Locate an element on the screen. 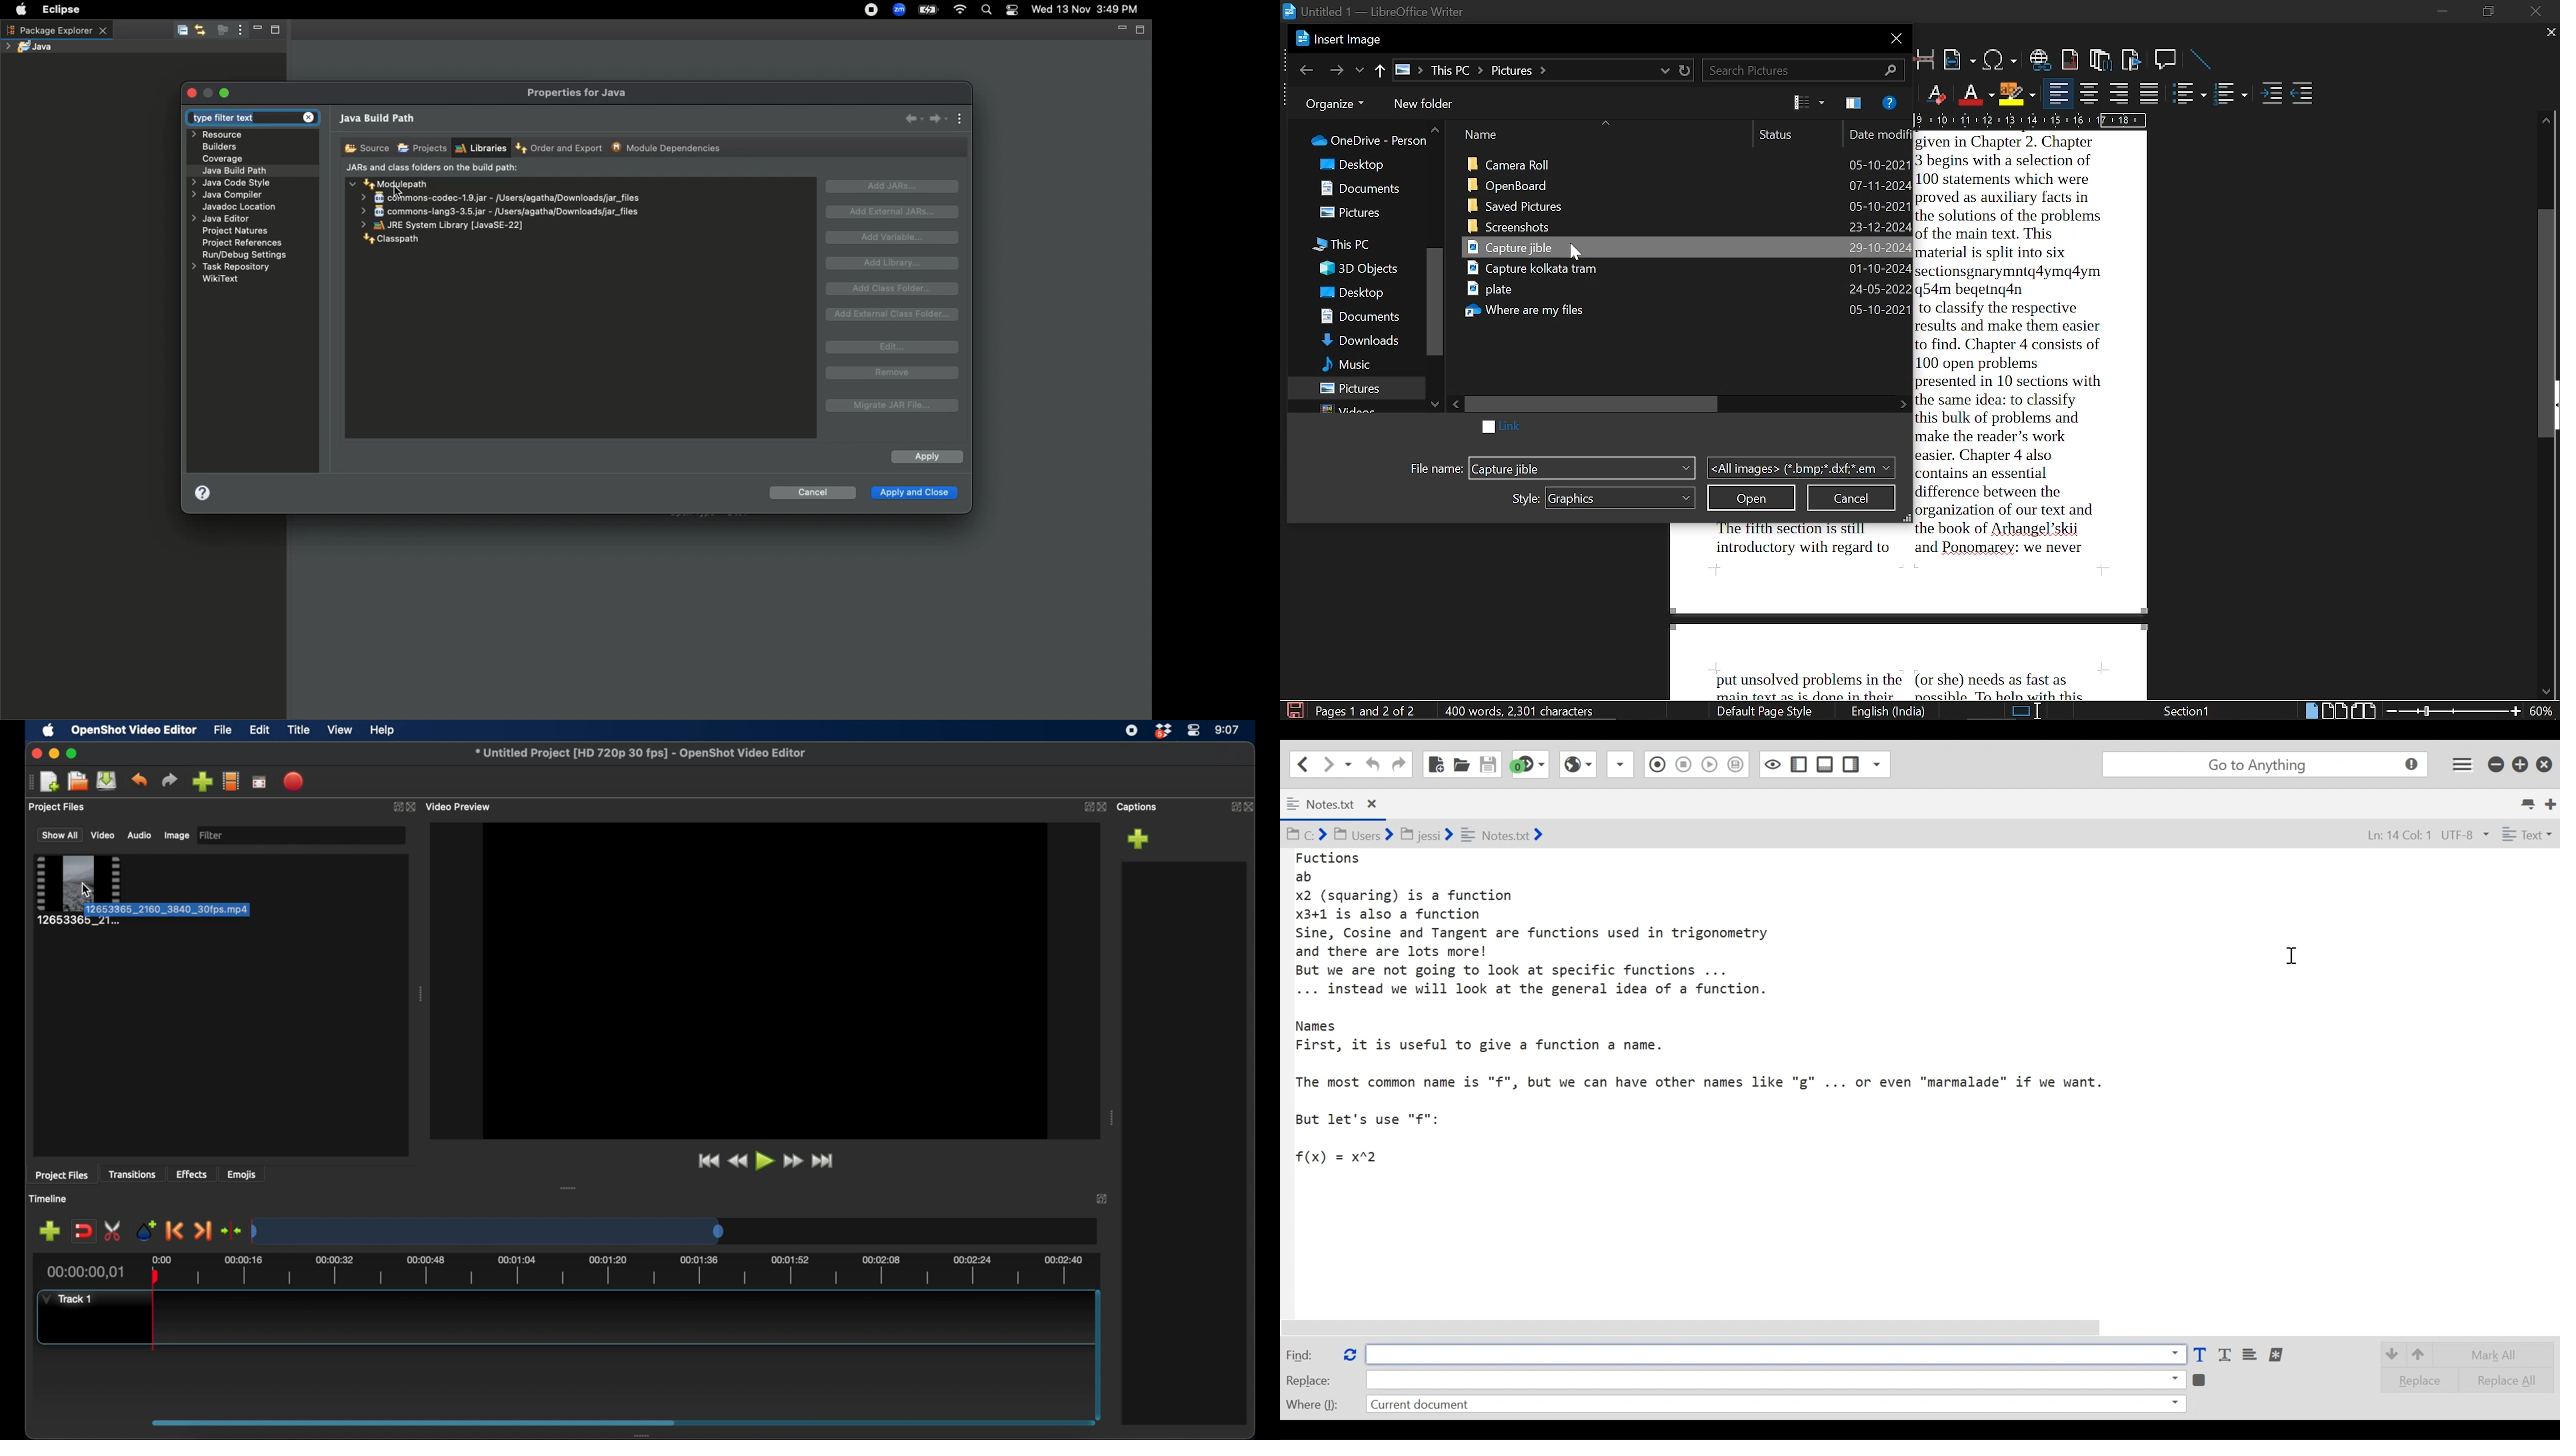 Image resolution: width=2576 pixels, height=1456 pixels. next marker is located at coordinates (203, 1231).